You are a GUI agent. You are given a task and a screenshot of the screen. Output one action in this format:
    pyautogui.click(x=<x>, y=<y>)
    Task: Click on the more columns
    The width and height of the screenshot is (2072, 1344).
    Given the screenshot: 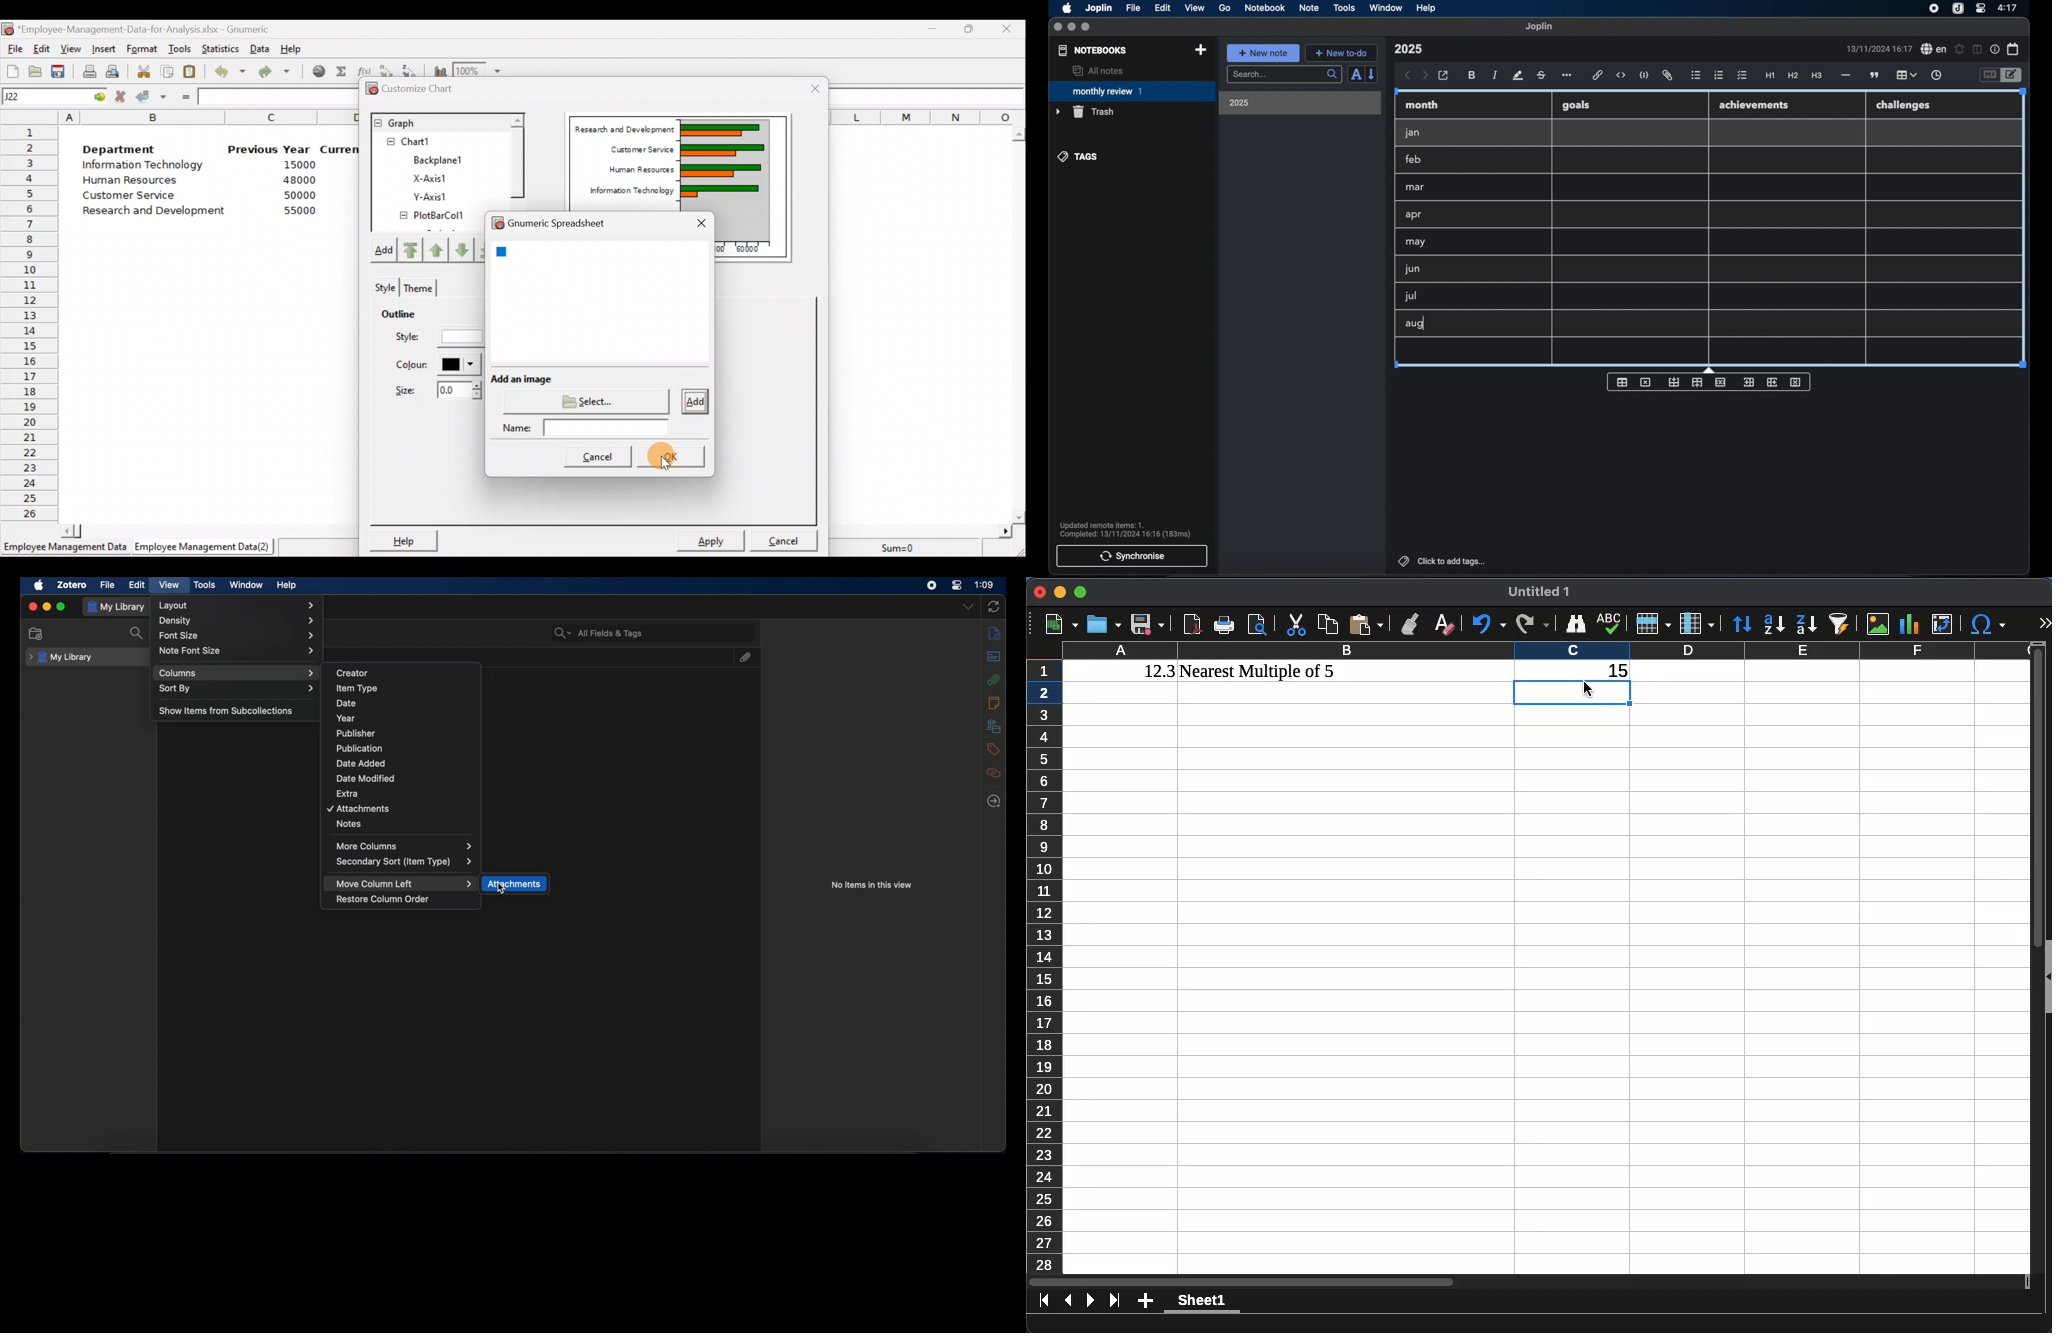 What is the action you would take?
    pyautogui.click(x=405, y=846)
    